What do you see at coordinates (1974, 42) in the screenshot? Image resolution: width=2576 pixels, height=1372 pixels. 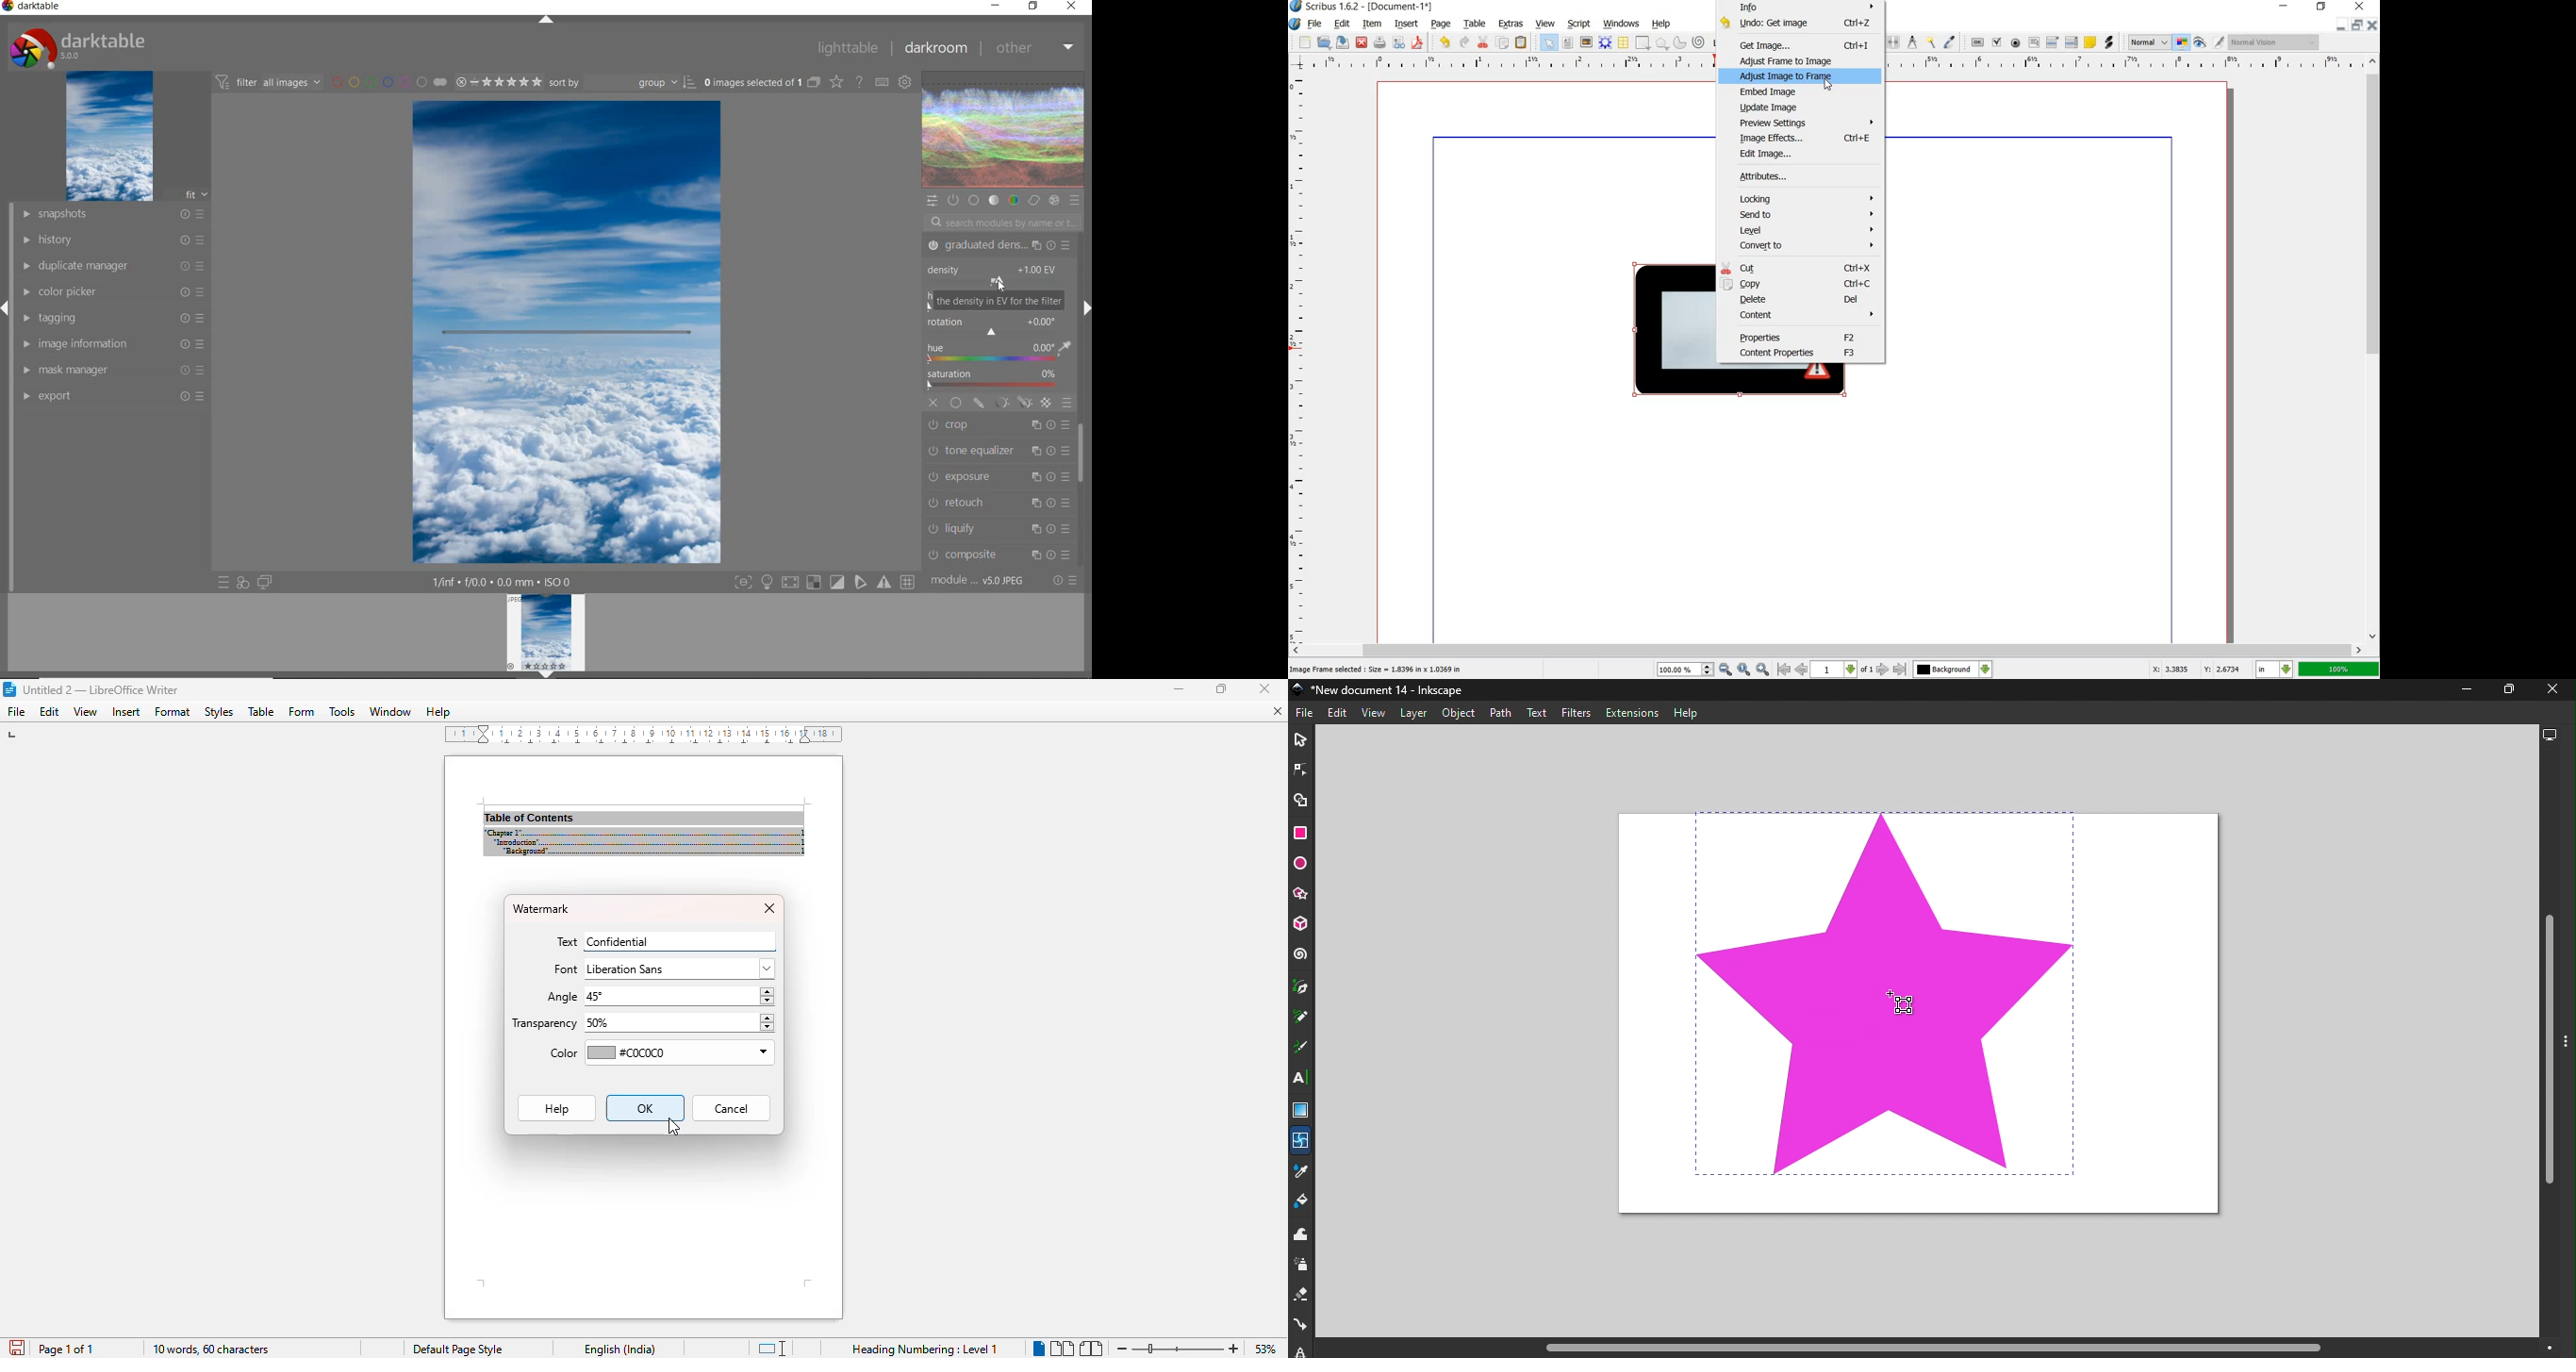 I see `pdf push button` at bounding box center [1974, 42].